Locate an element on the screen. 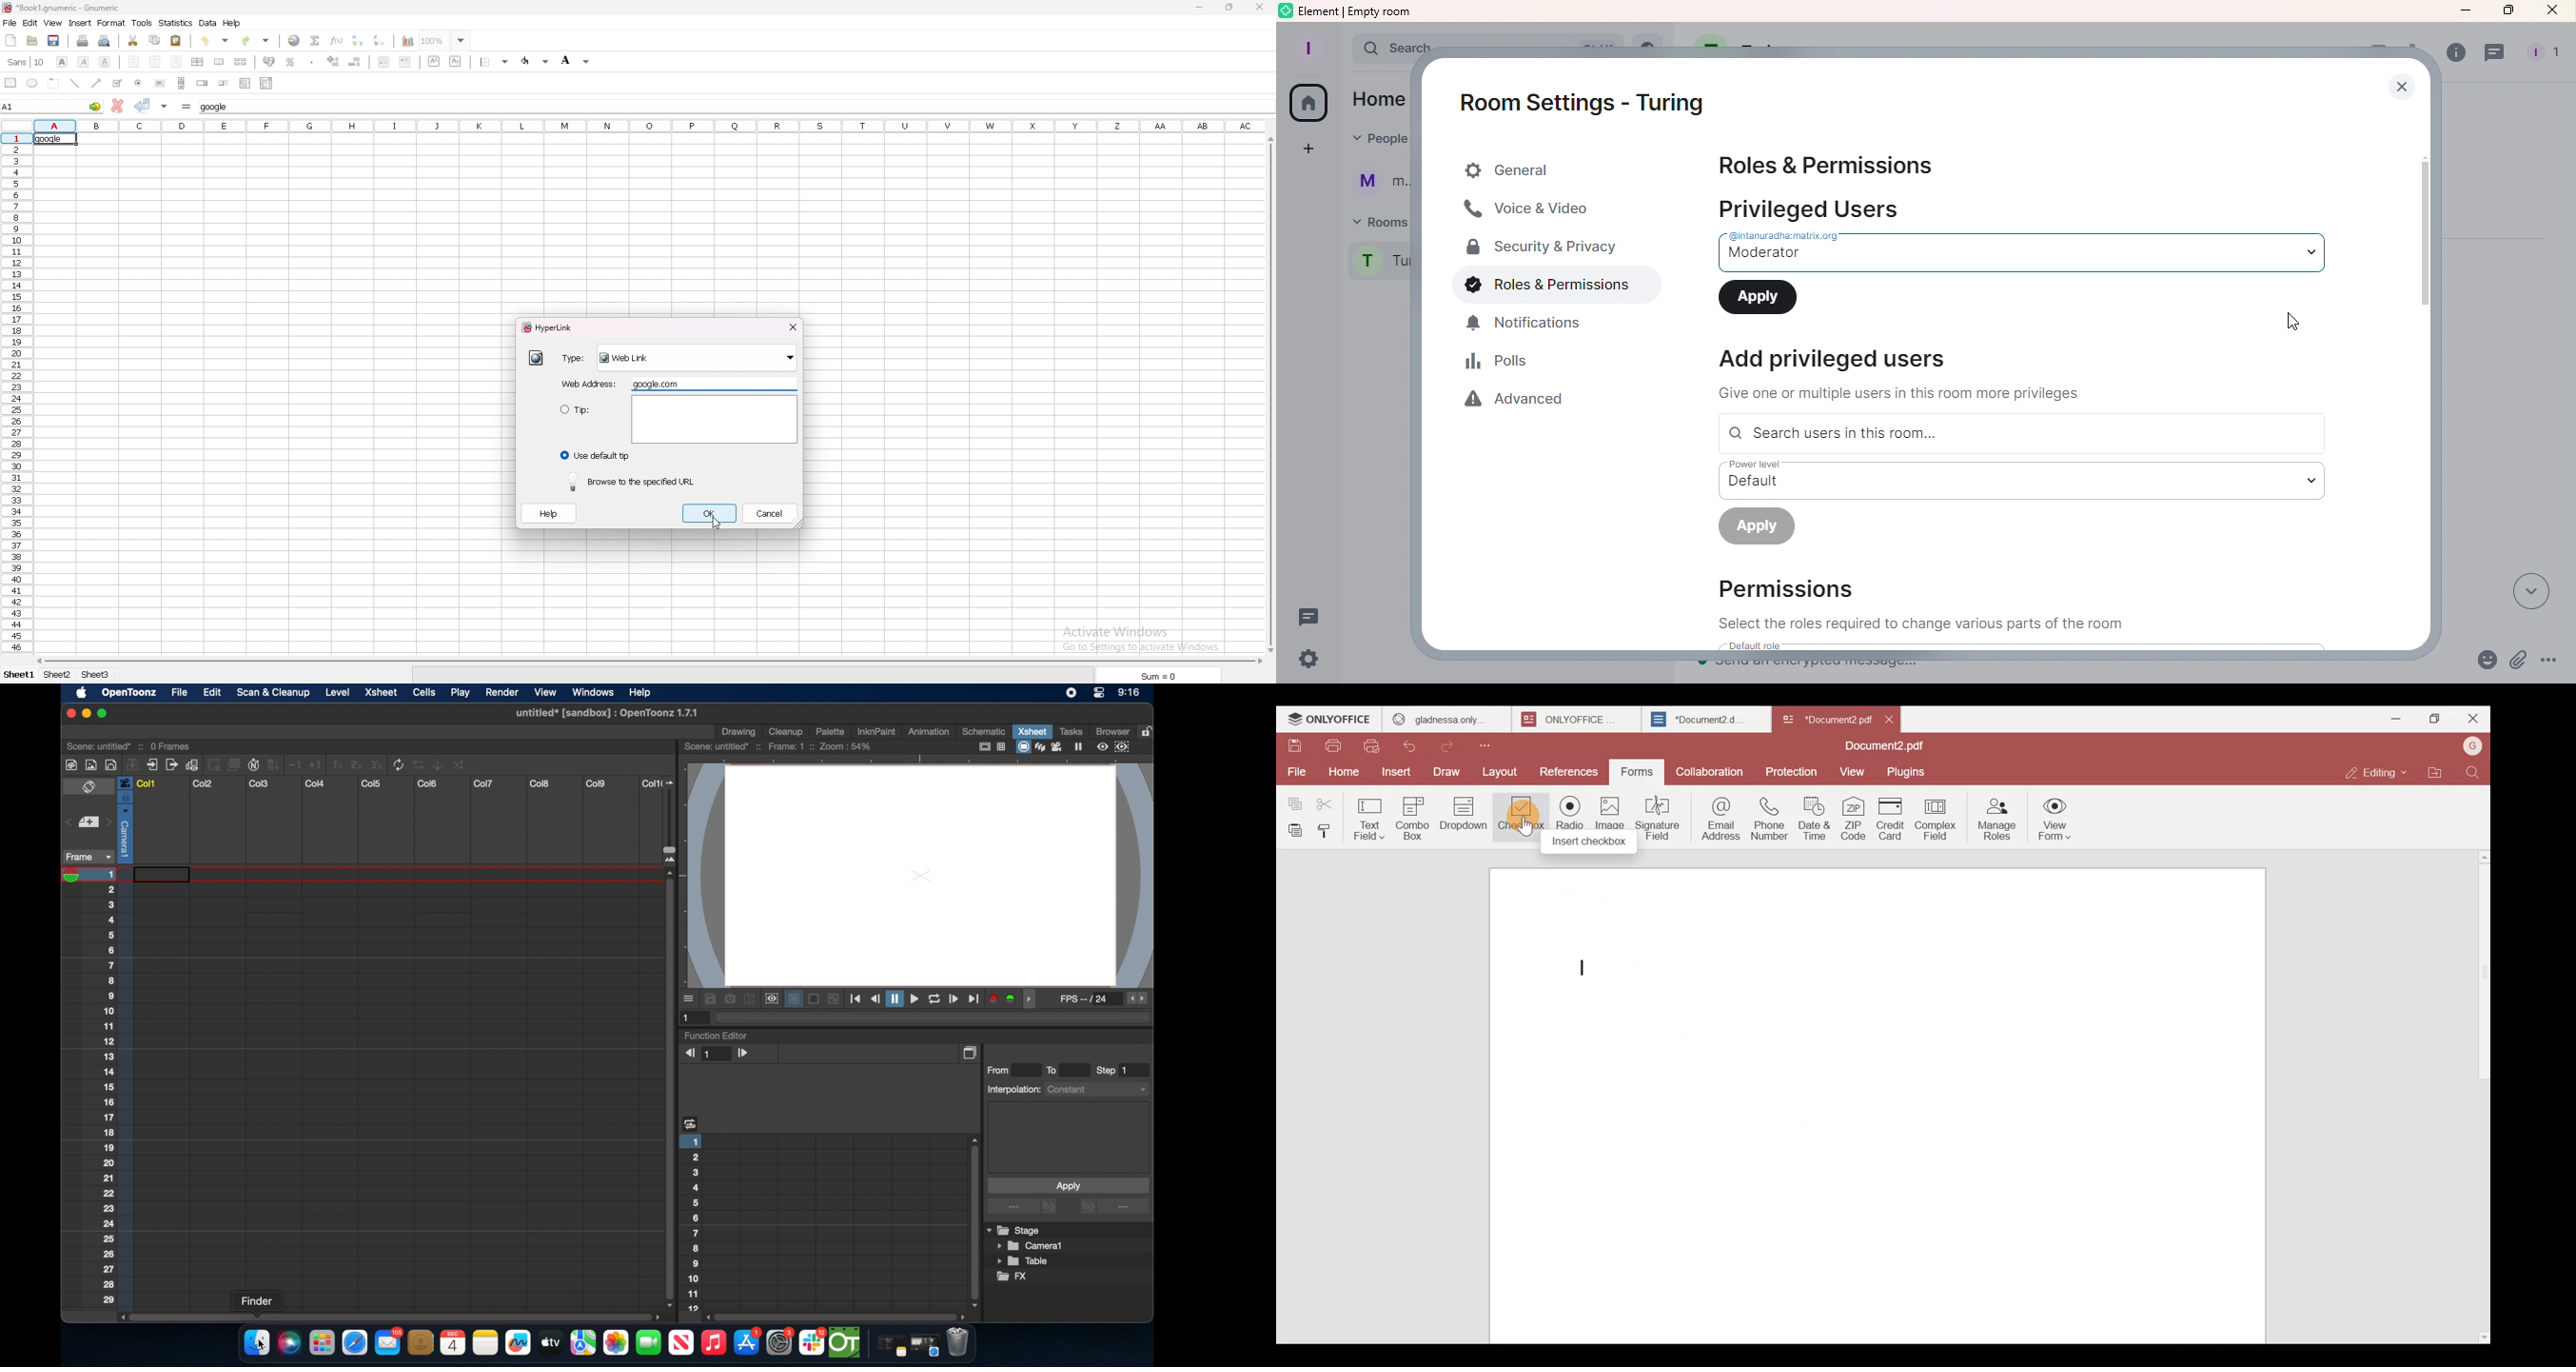 Image resolution: width=2576 pixels, height=1372 pixels. Web address is located at coordinates (590, 384).